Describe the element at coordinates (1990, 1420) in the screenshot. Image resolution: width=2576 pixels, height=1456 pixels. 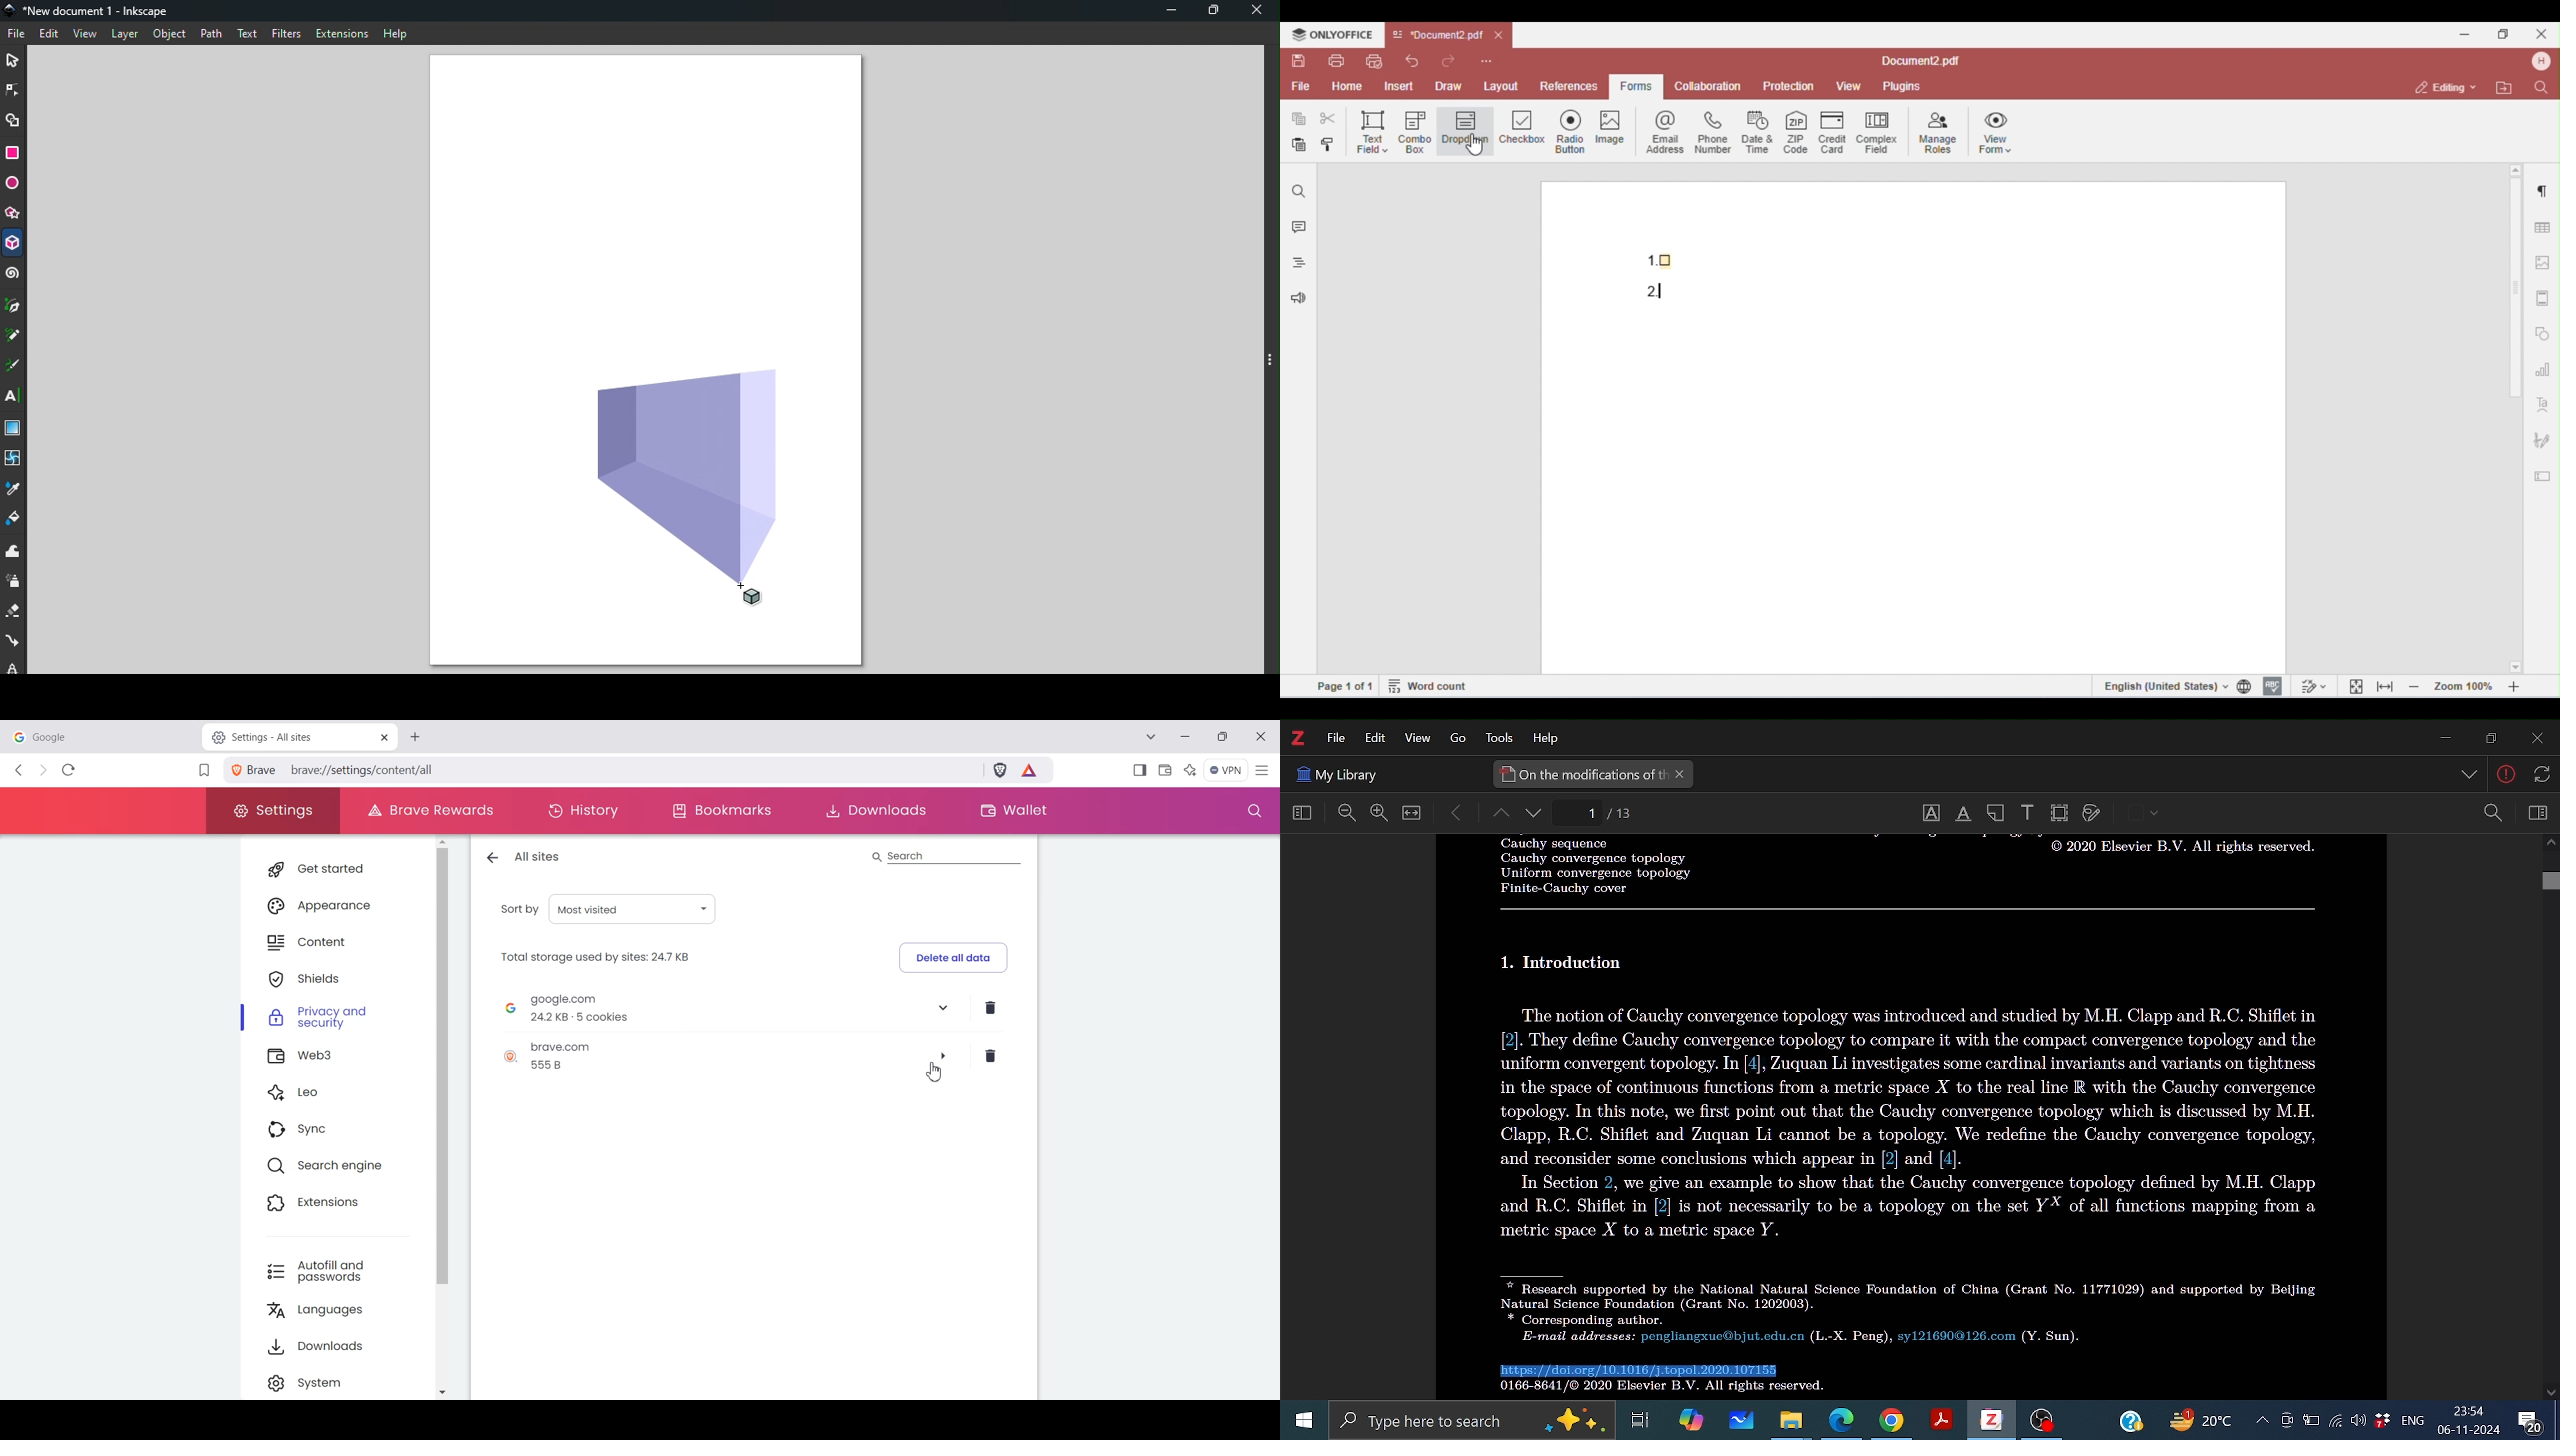
I see `Zotero` at that location.